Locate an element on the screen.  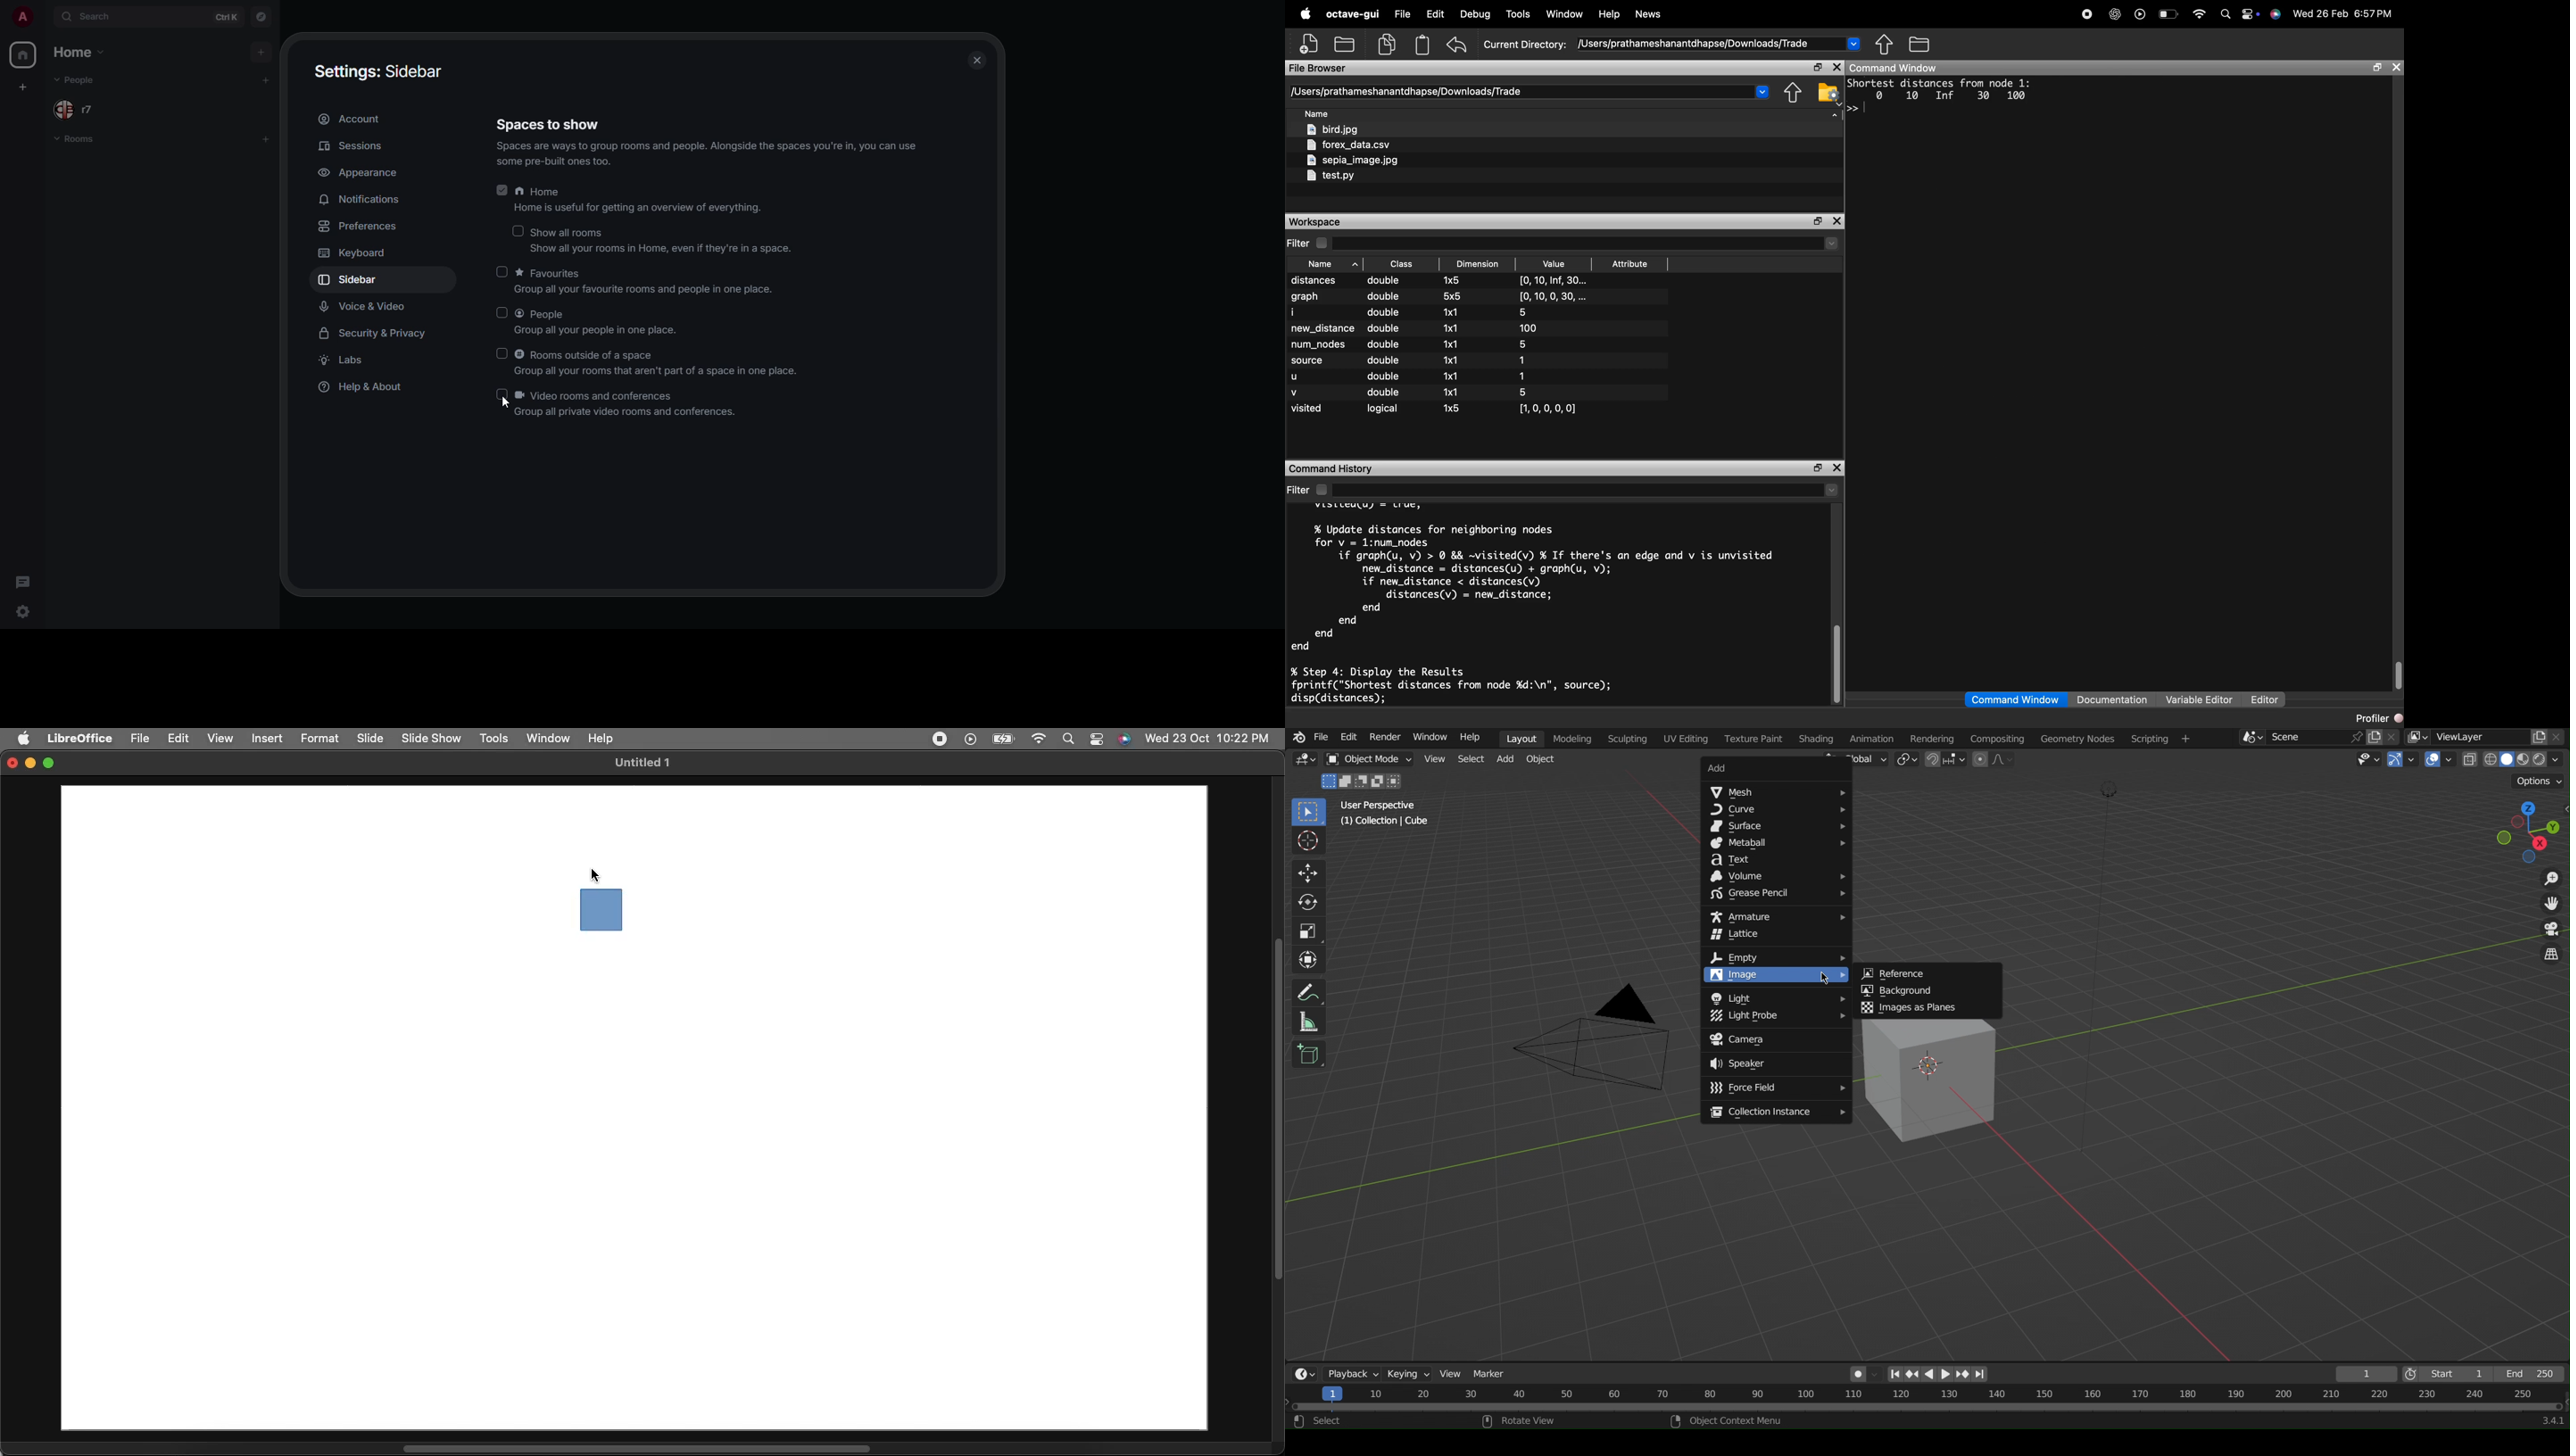
Transform Pivot Point is located at coordinates (1905, 761).